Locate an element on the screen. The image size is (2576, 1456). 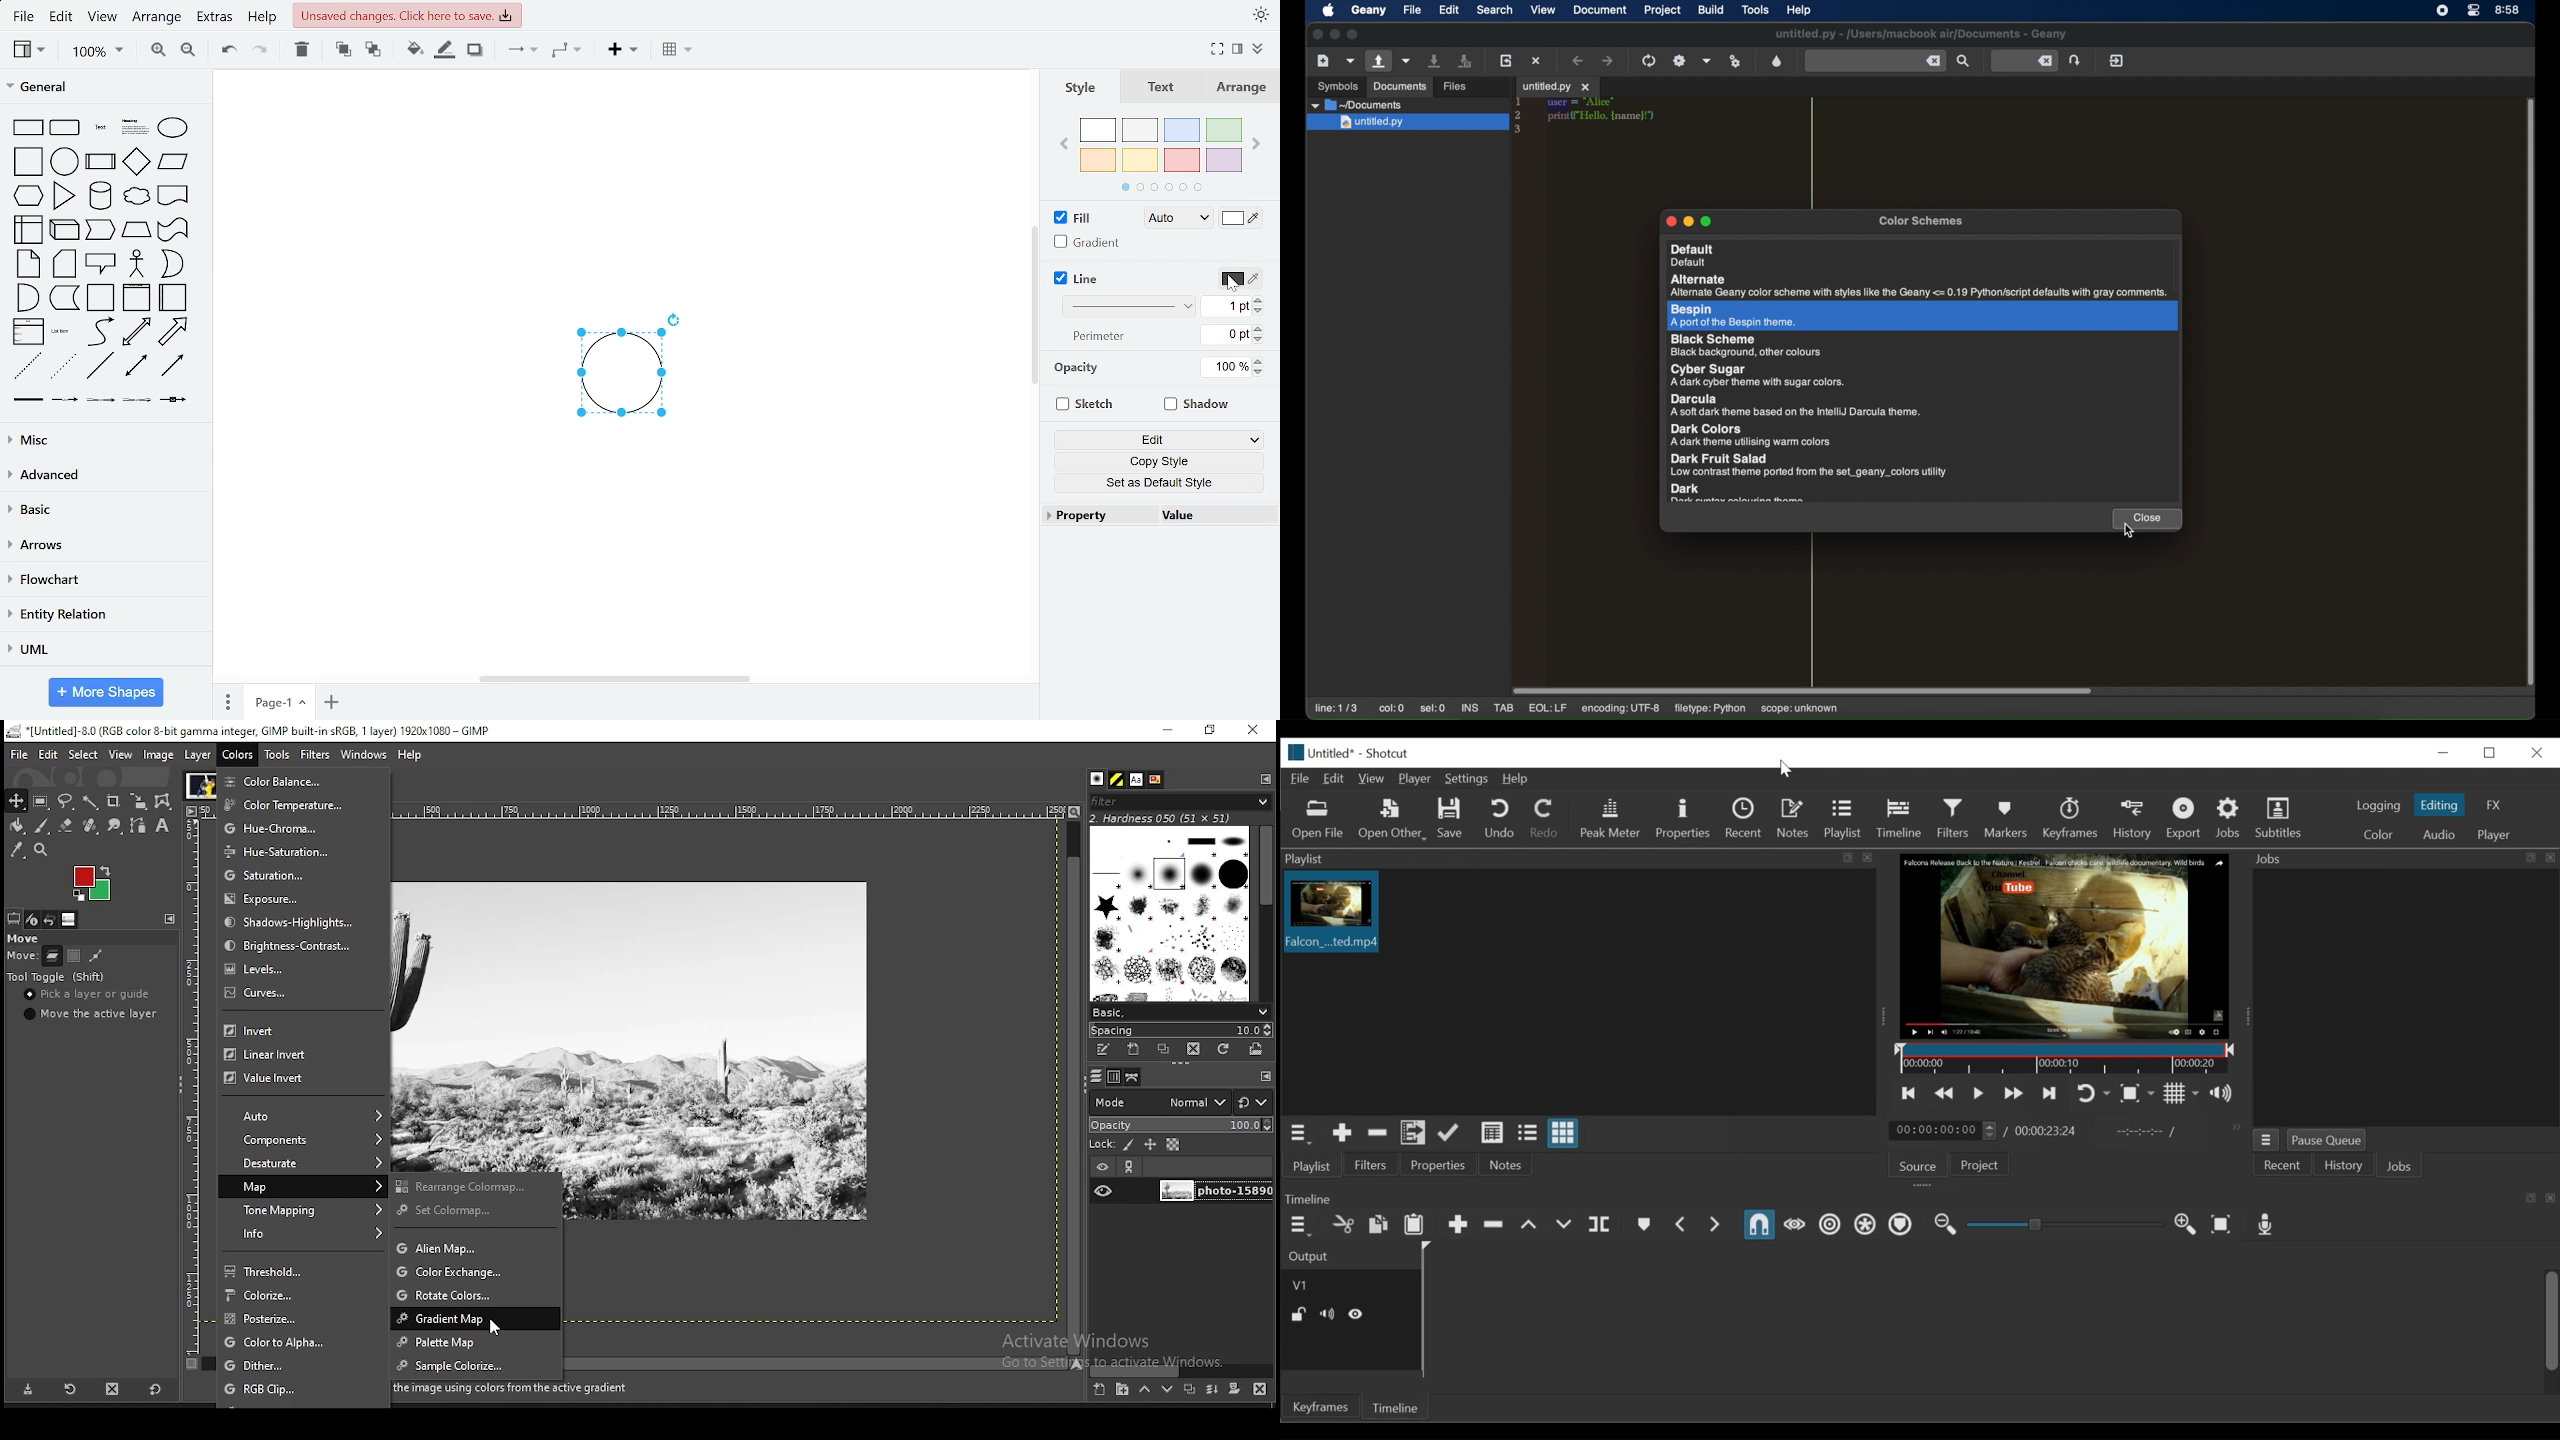
compile the current file is located at coordinates (1649, 61).